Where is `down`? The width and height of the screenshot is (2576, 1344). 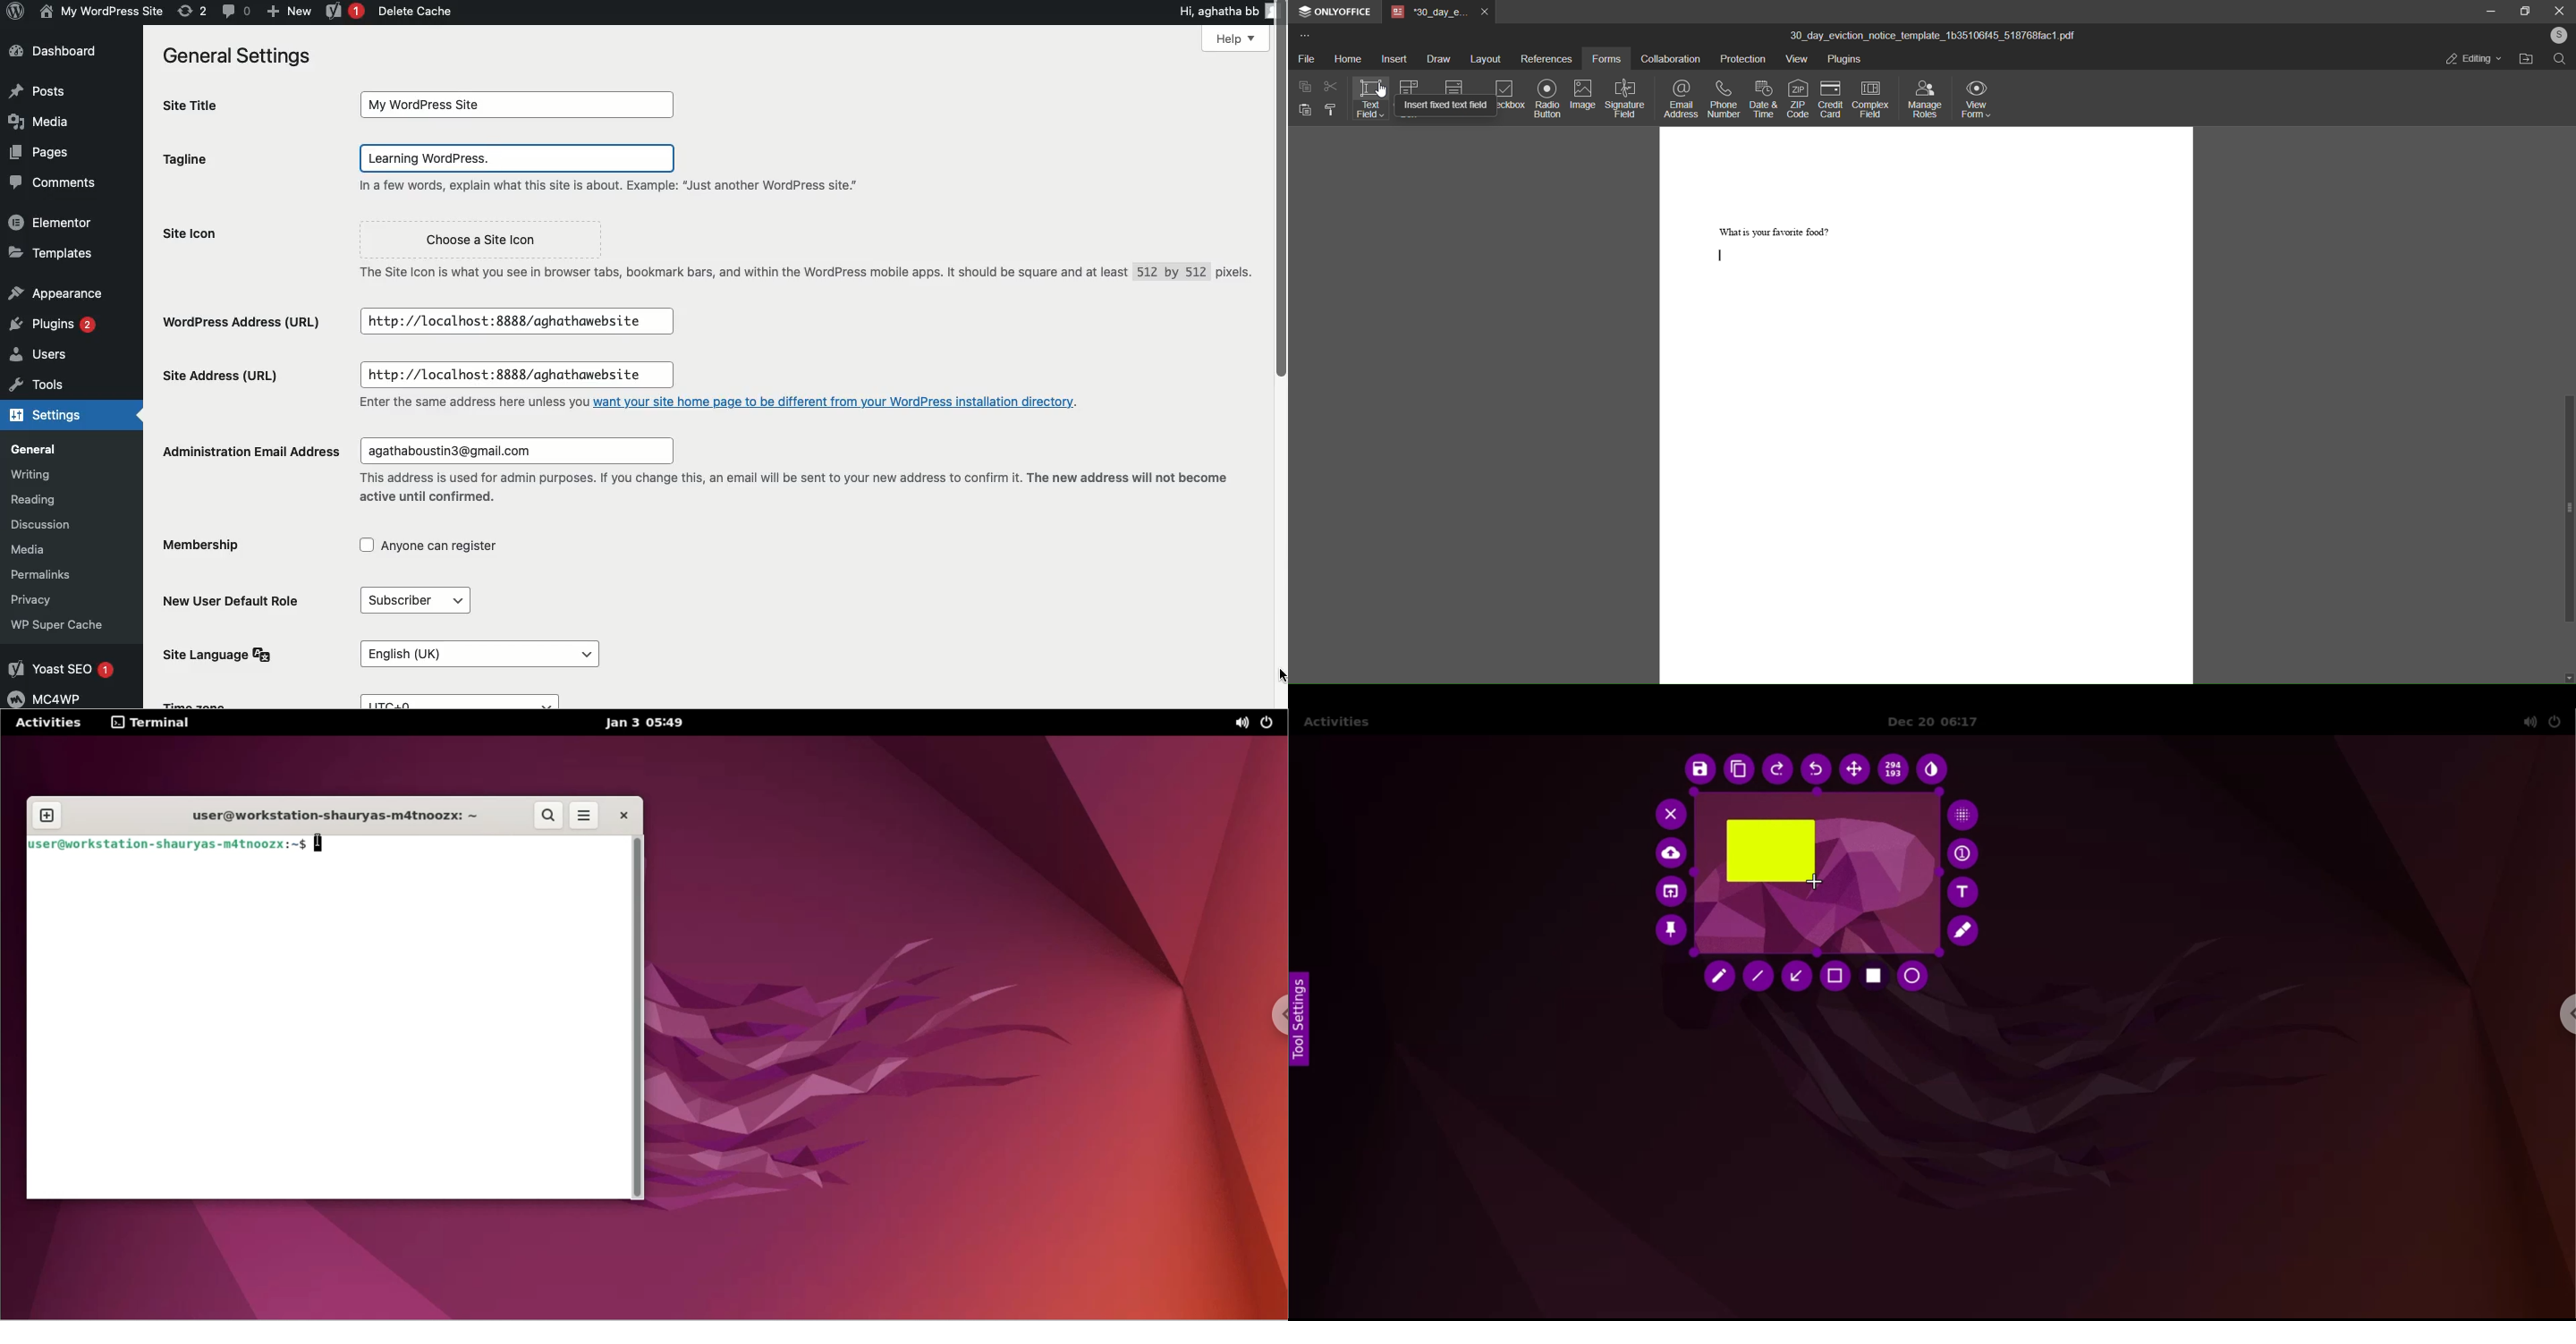
down is located at coordinates (2568, 680).